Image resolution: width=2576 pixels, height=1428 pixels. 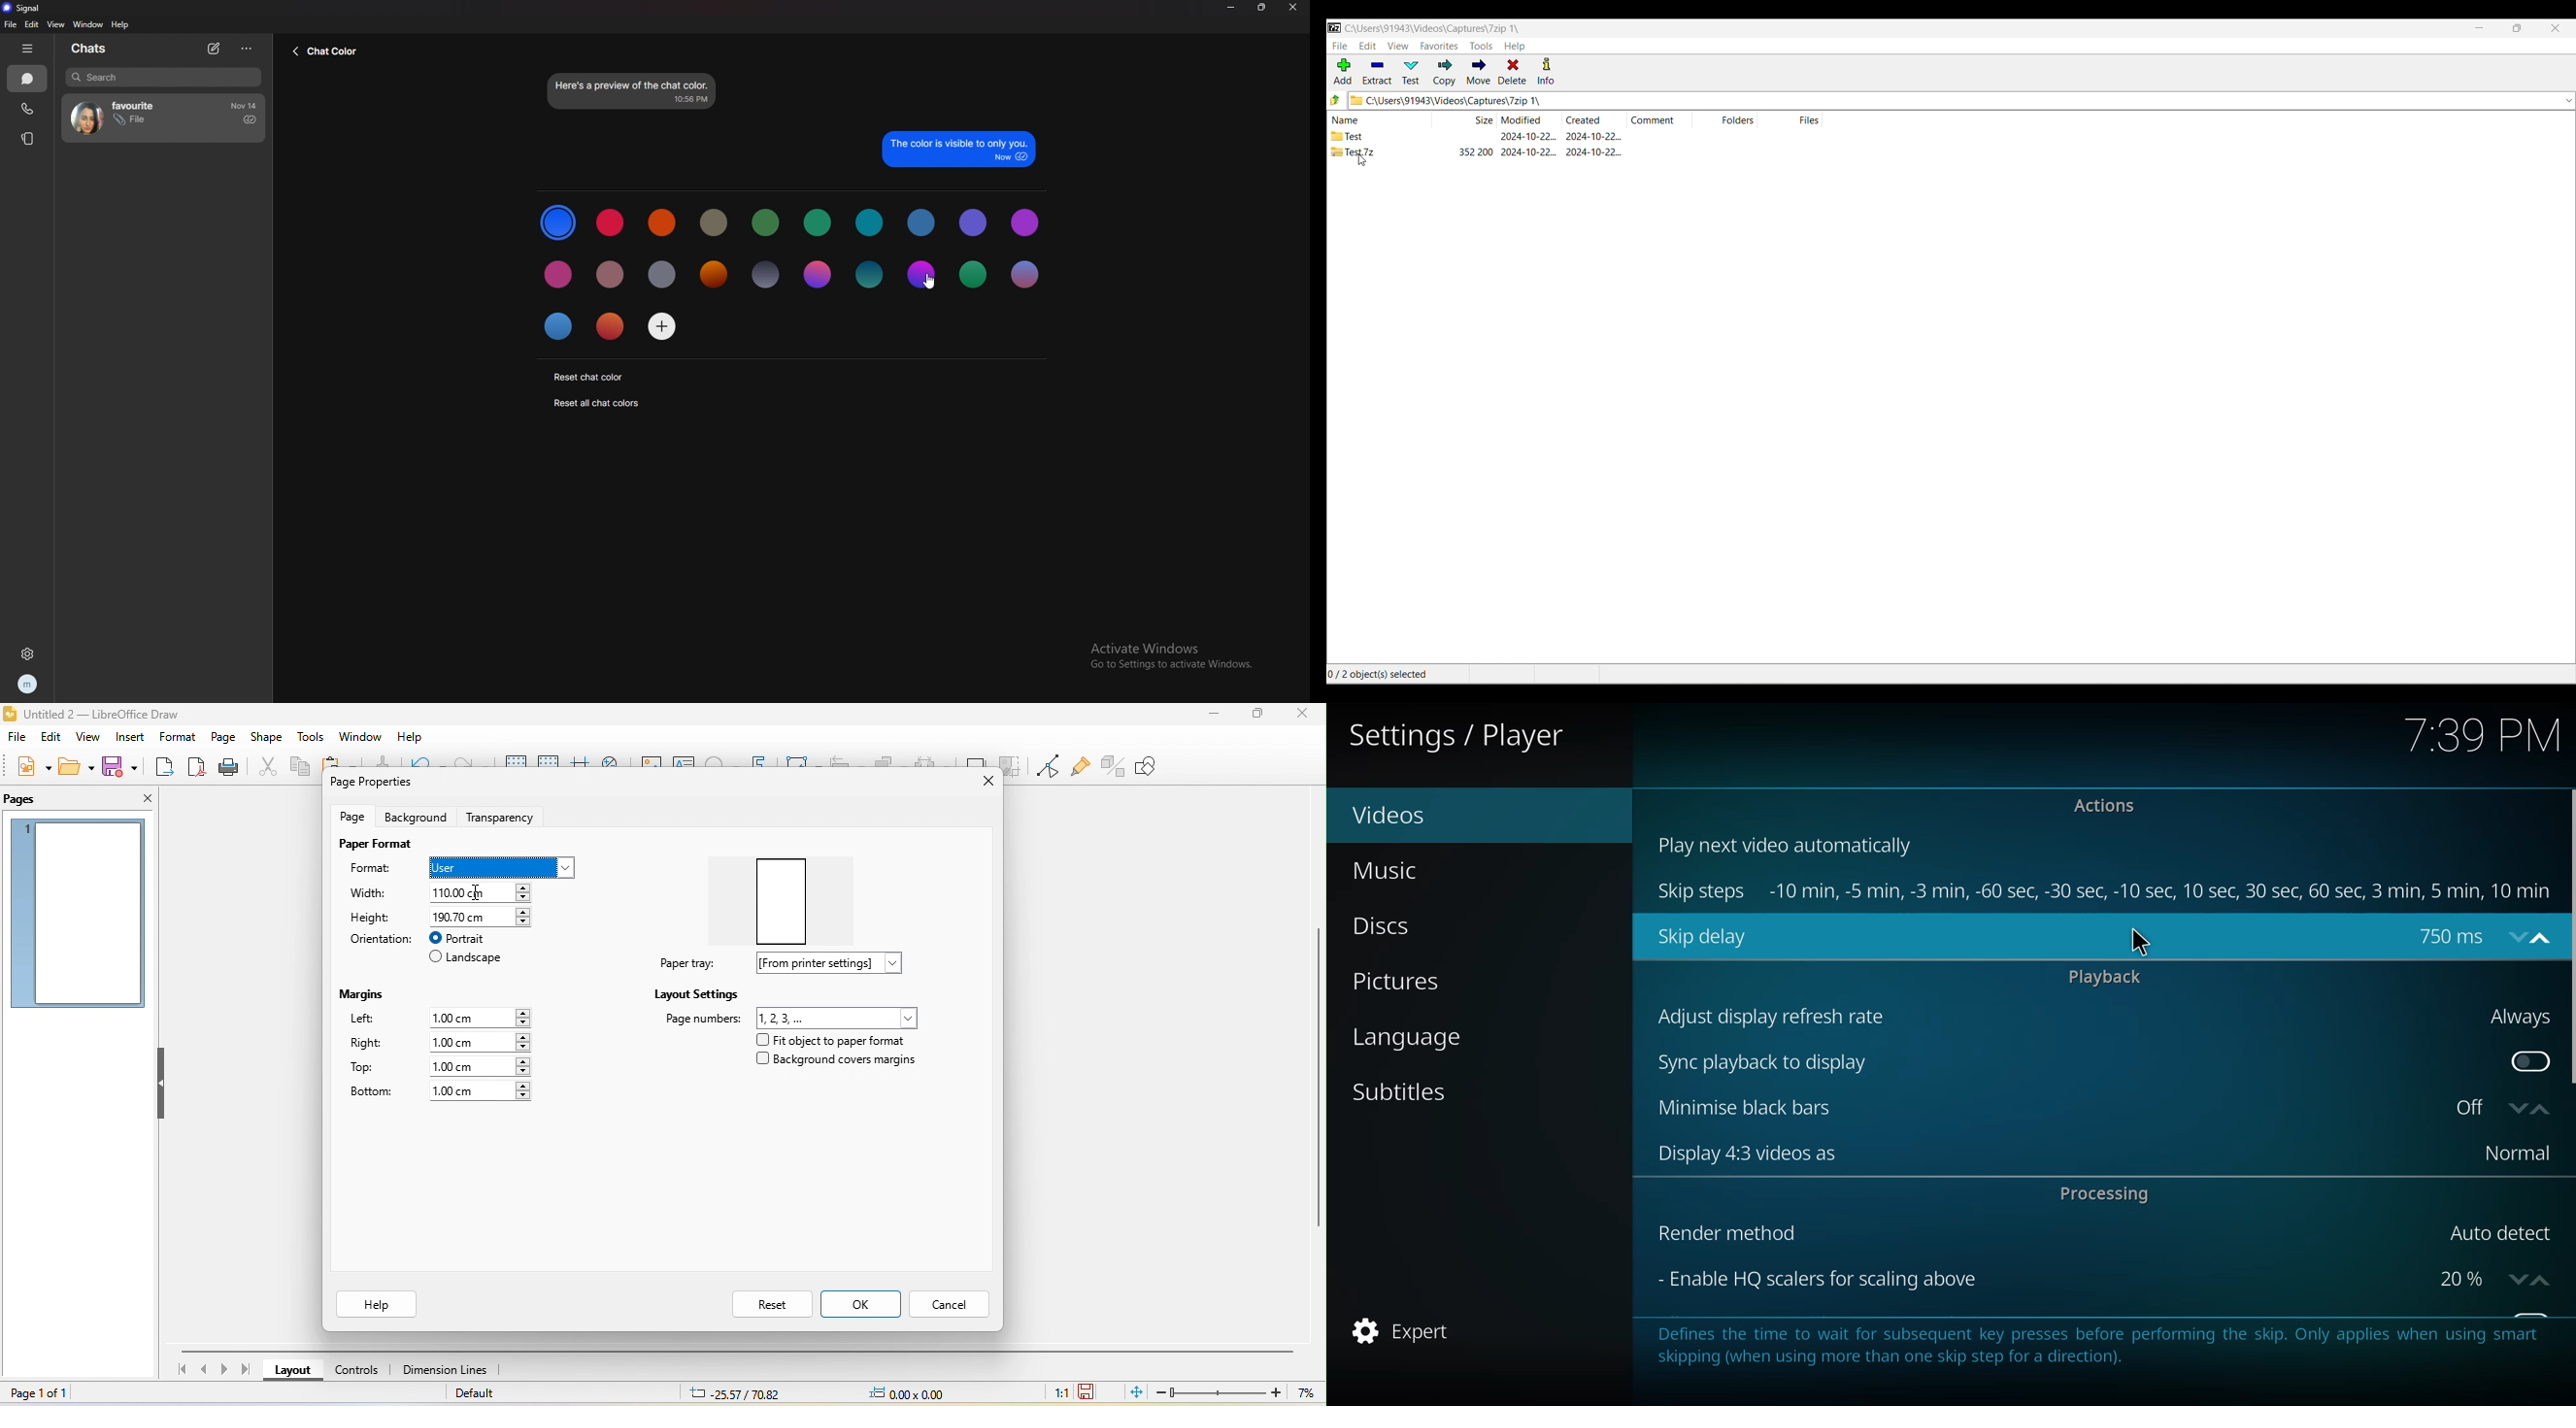 I want to click on format, so click(x=380, y=870).